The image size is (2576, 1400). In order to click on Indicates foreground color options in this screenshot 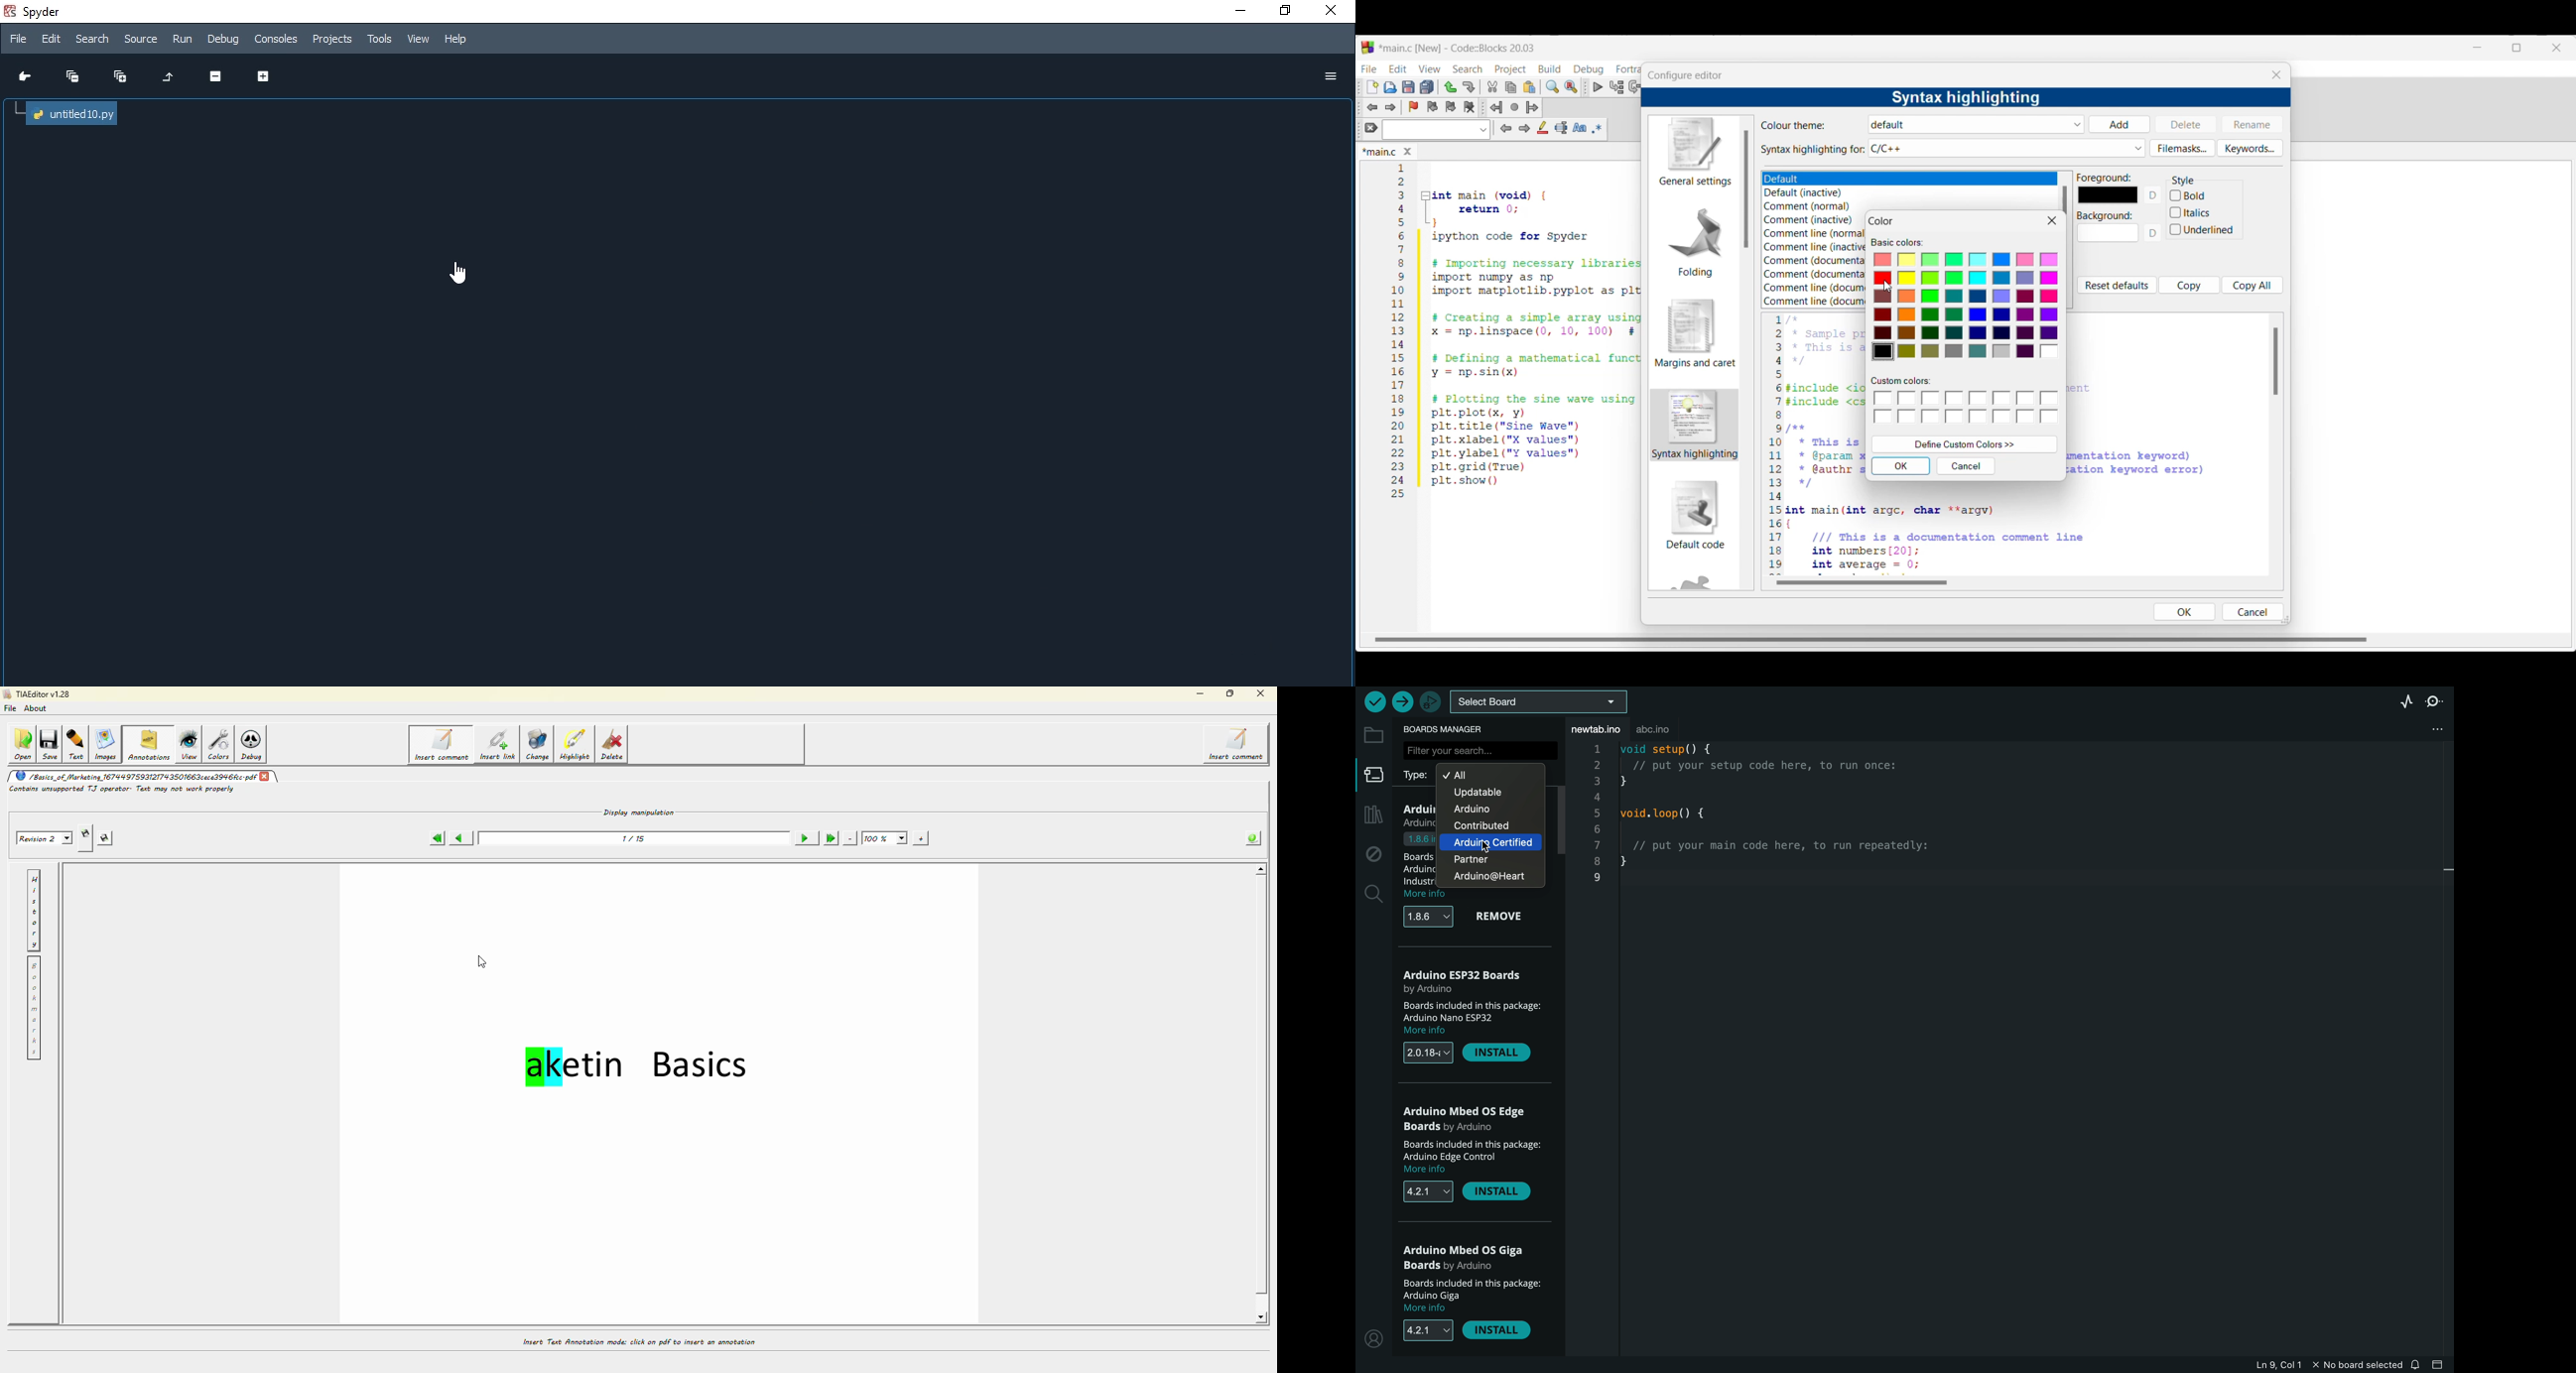, I will do `click(2104, 177)`.